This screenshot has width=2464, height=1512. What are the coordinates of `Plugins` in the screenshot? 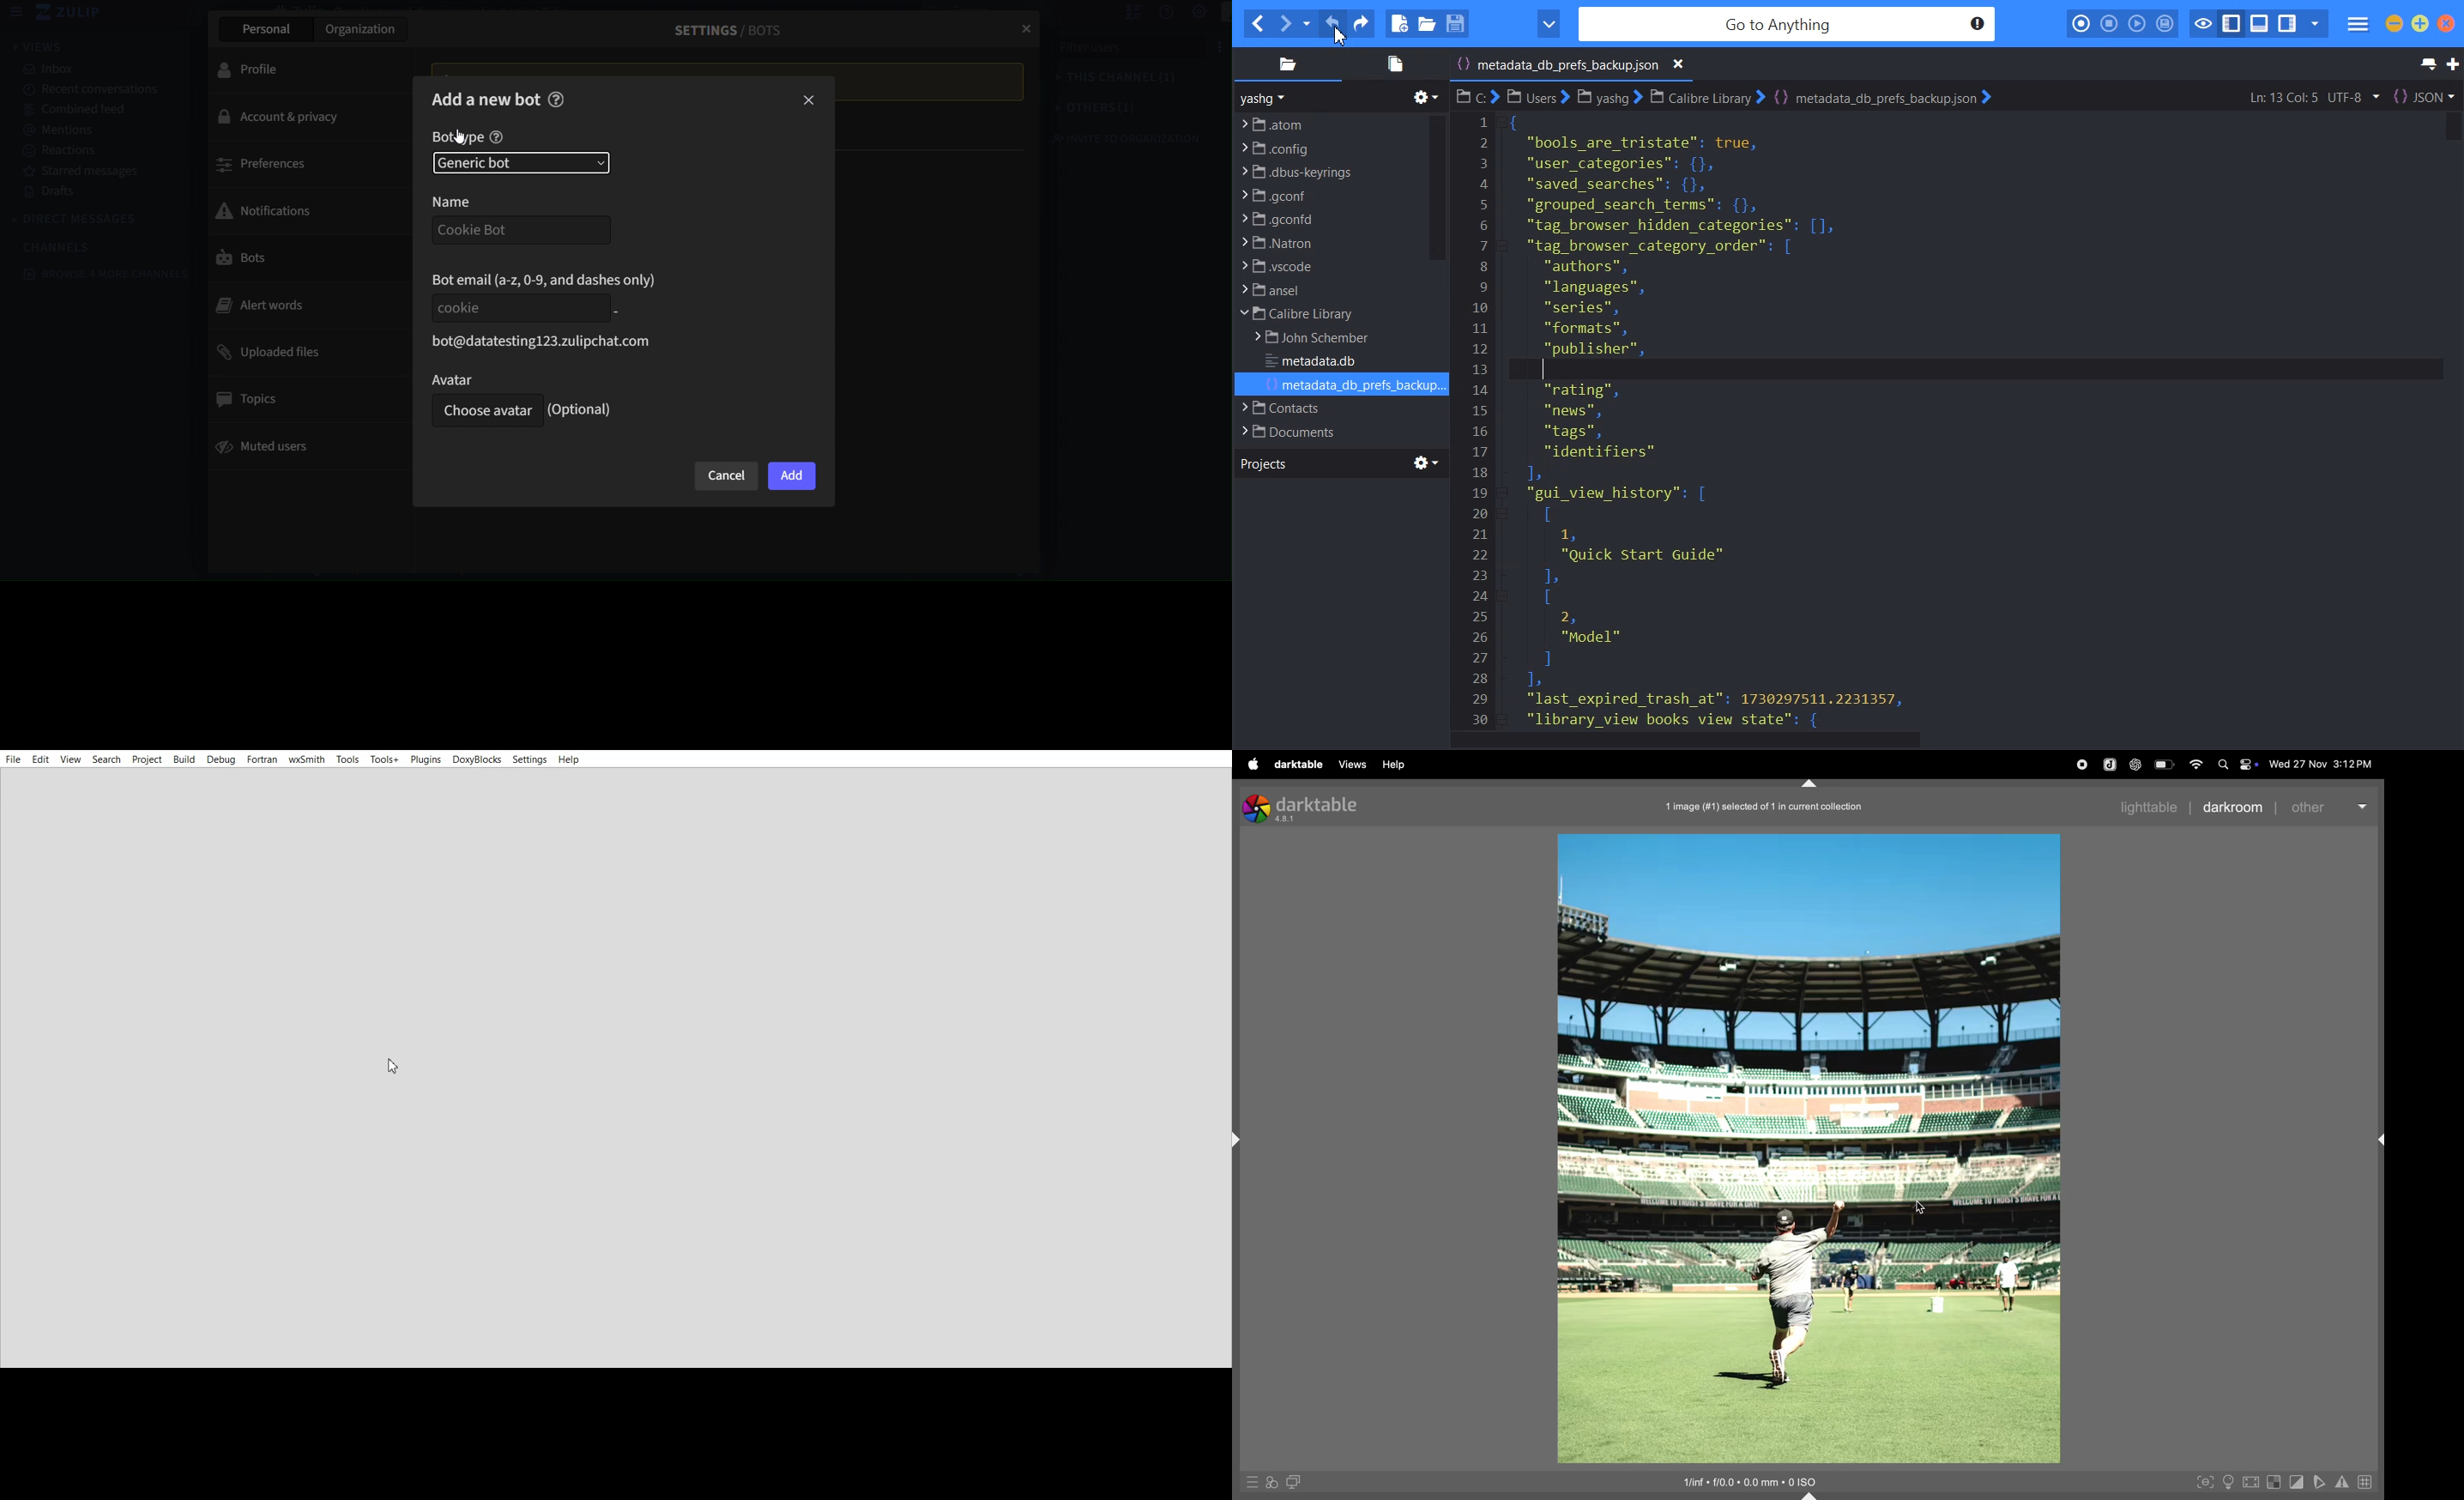 It's located at (425, 760).